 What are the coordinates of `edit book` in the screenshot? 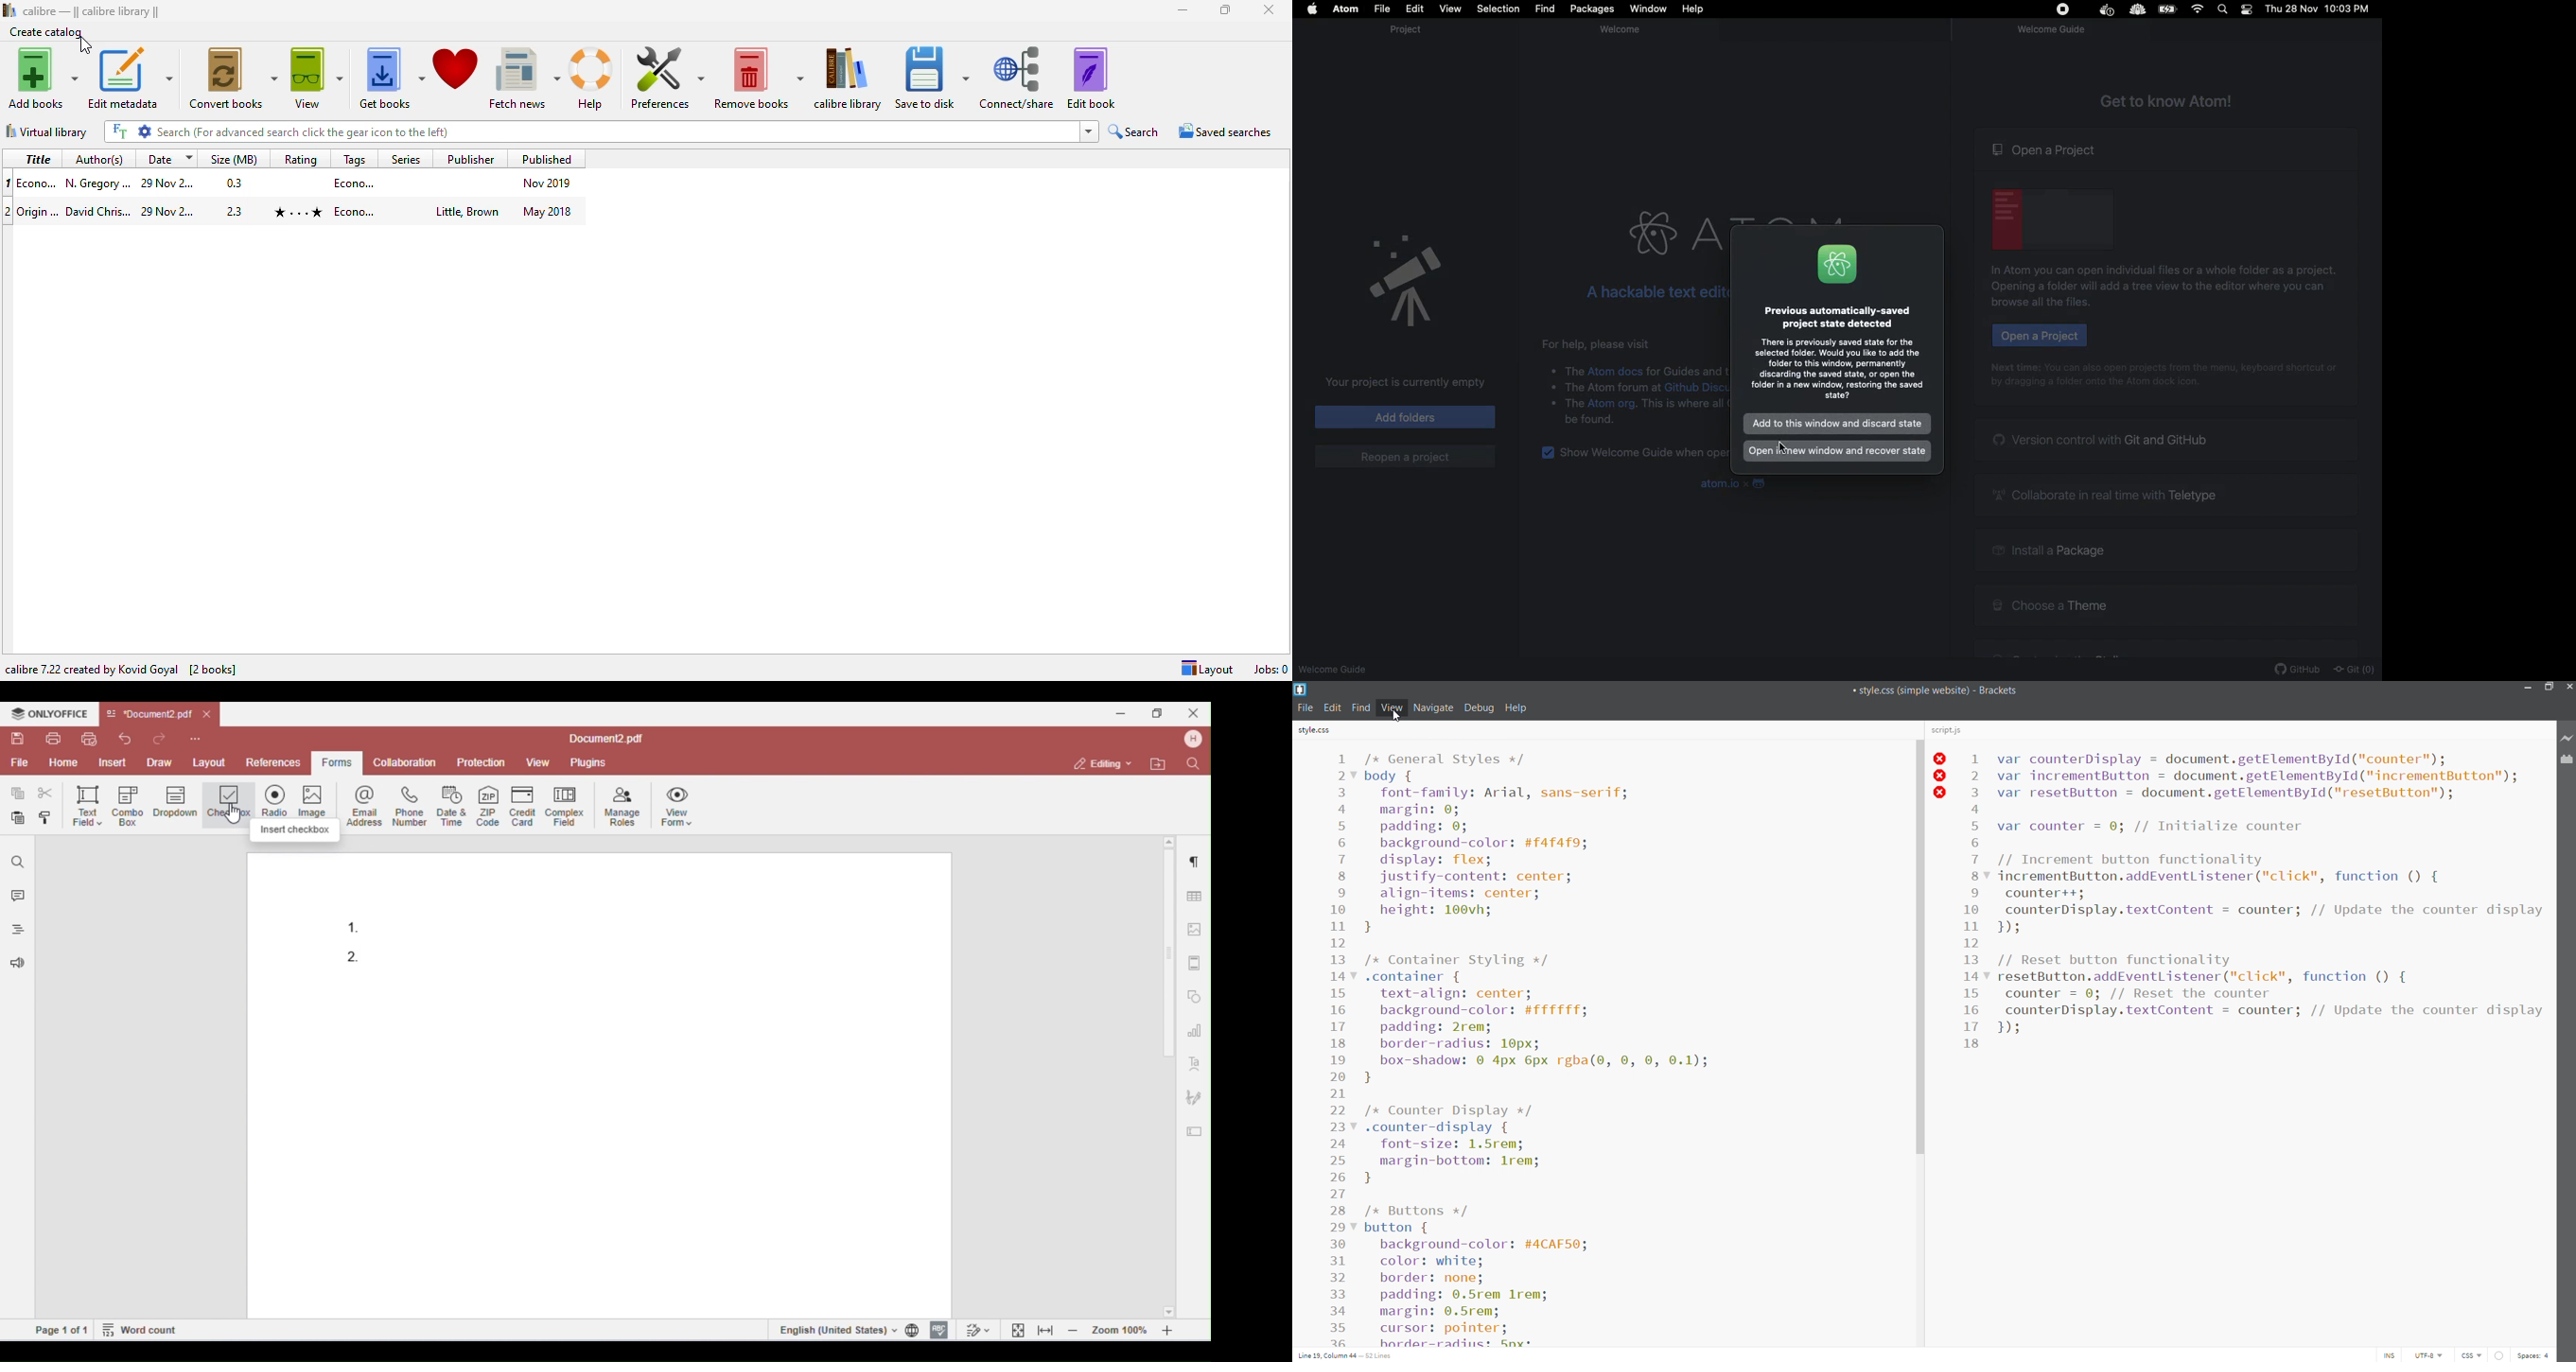 It's located at (1091, 78).